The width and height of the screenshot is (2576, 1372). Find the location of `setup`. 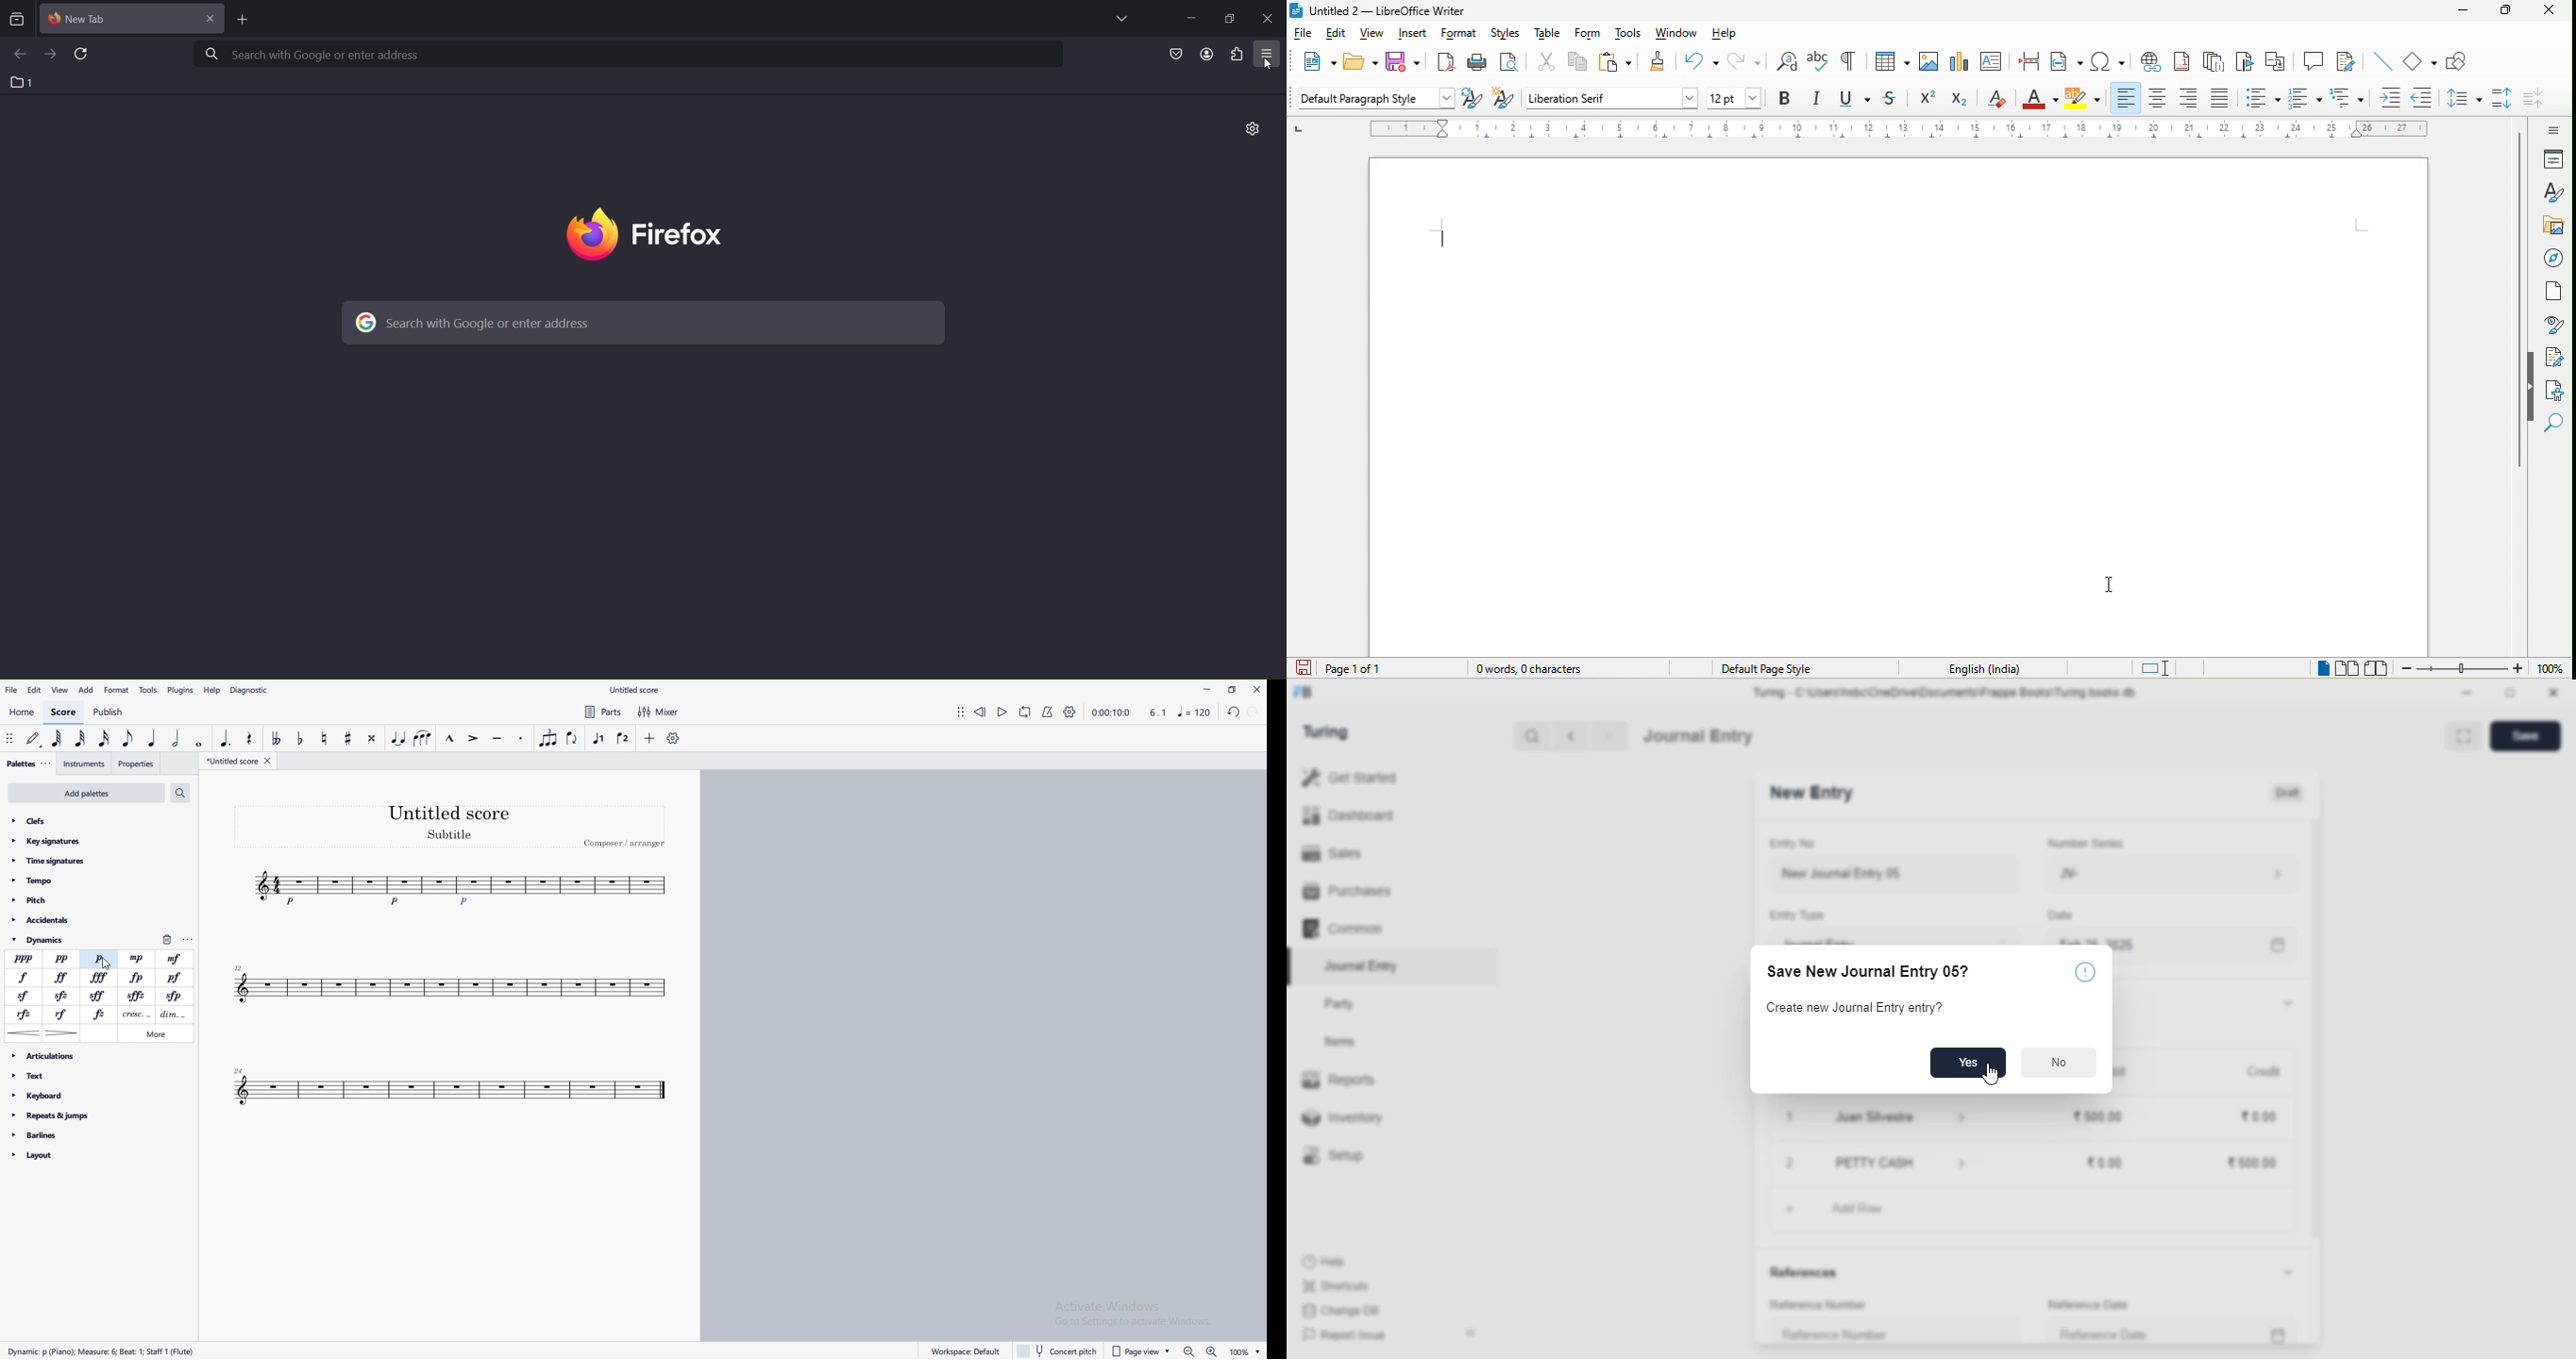

setup is located at coordinates (1335, 1156).